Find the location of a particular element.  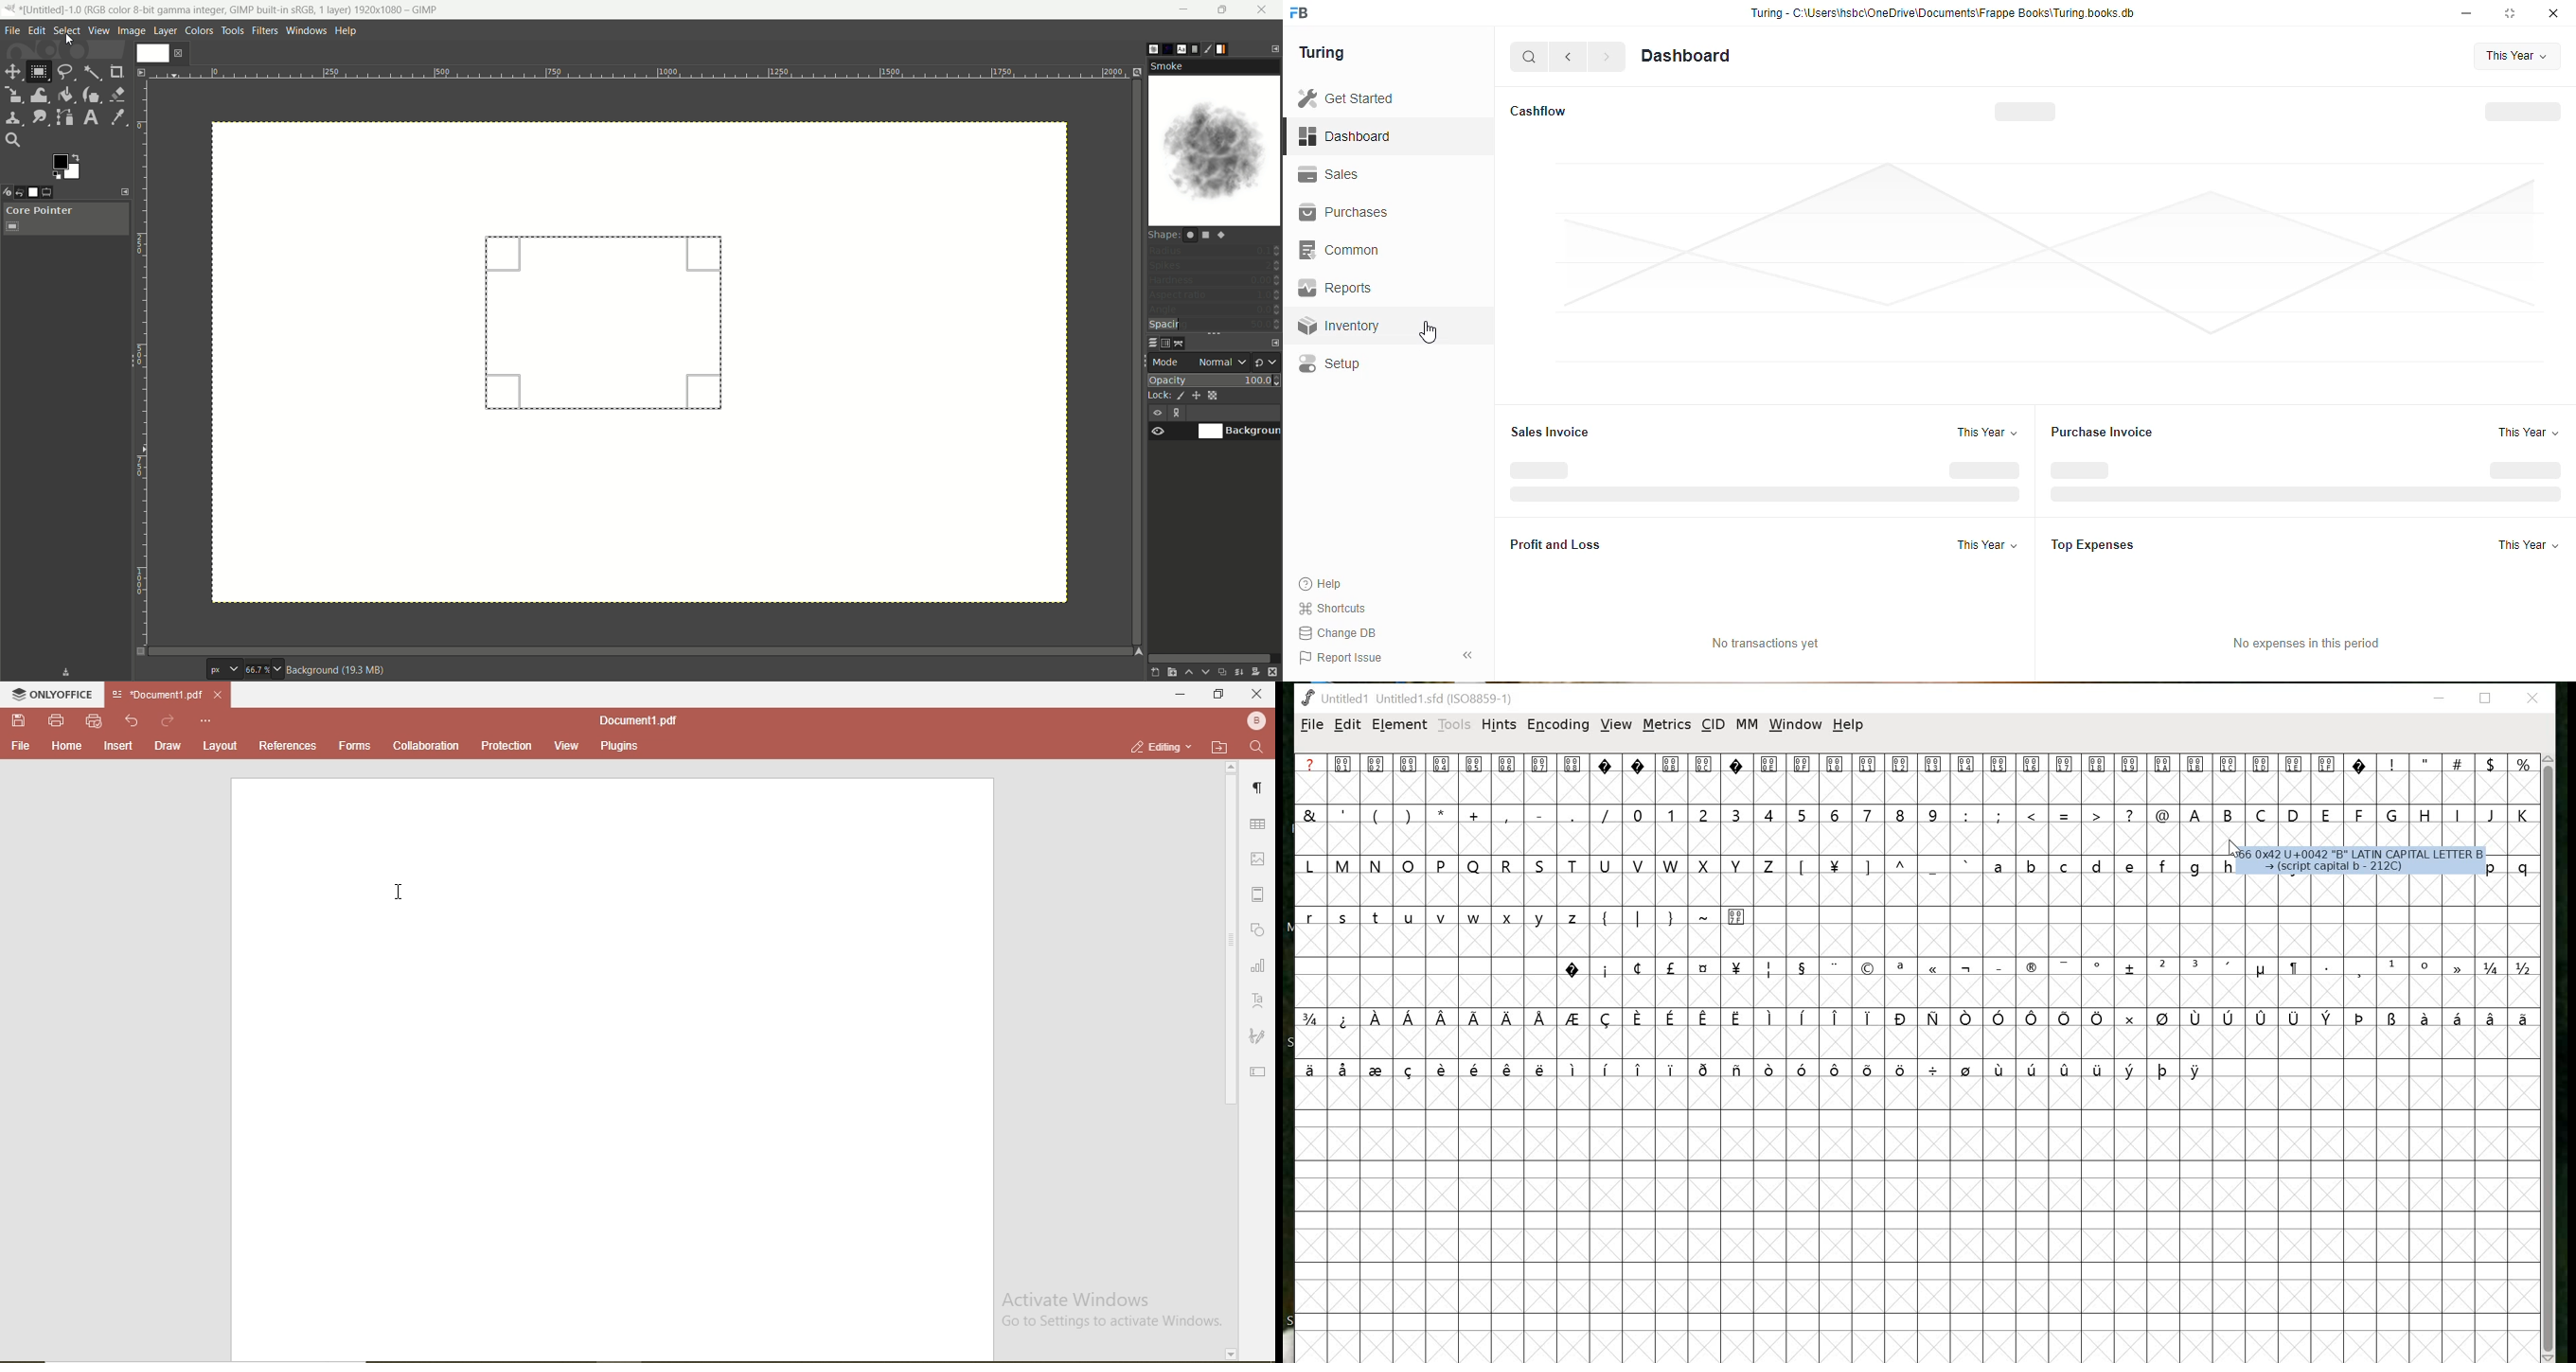

restore down is located at coordinates (2487, 698).